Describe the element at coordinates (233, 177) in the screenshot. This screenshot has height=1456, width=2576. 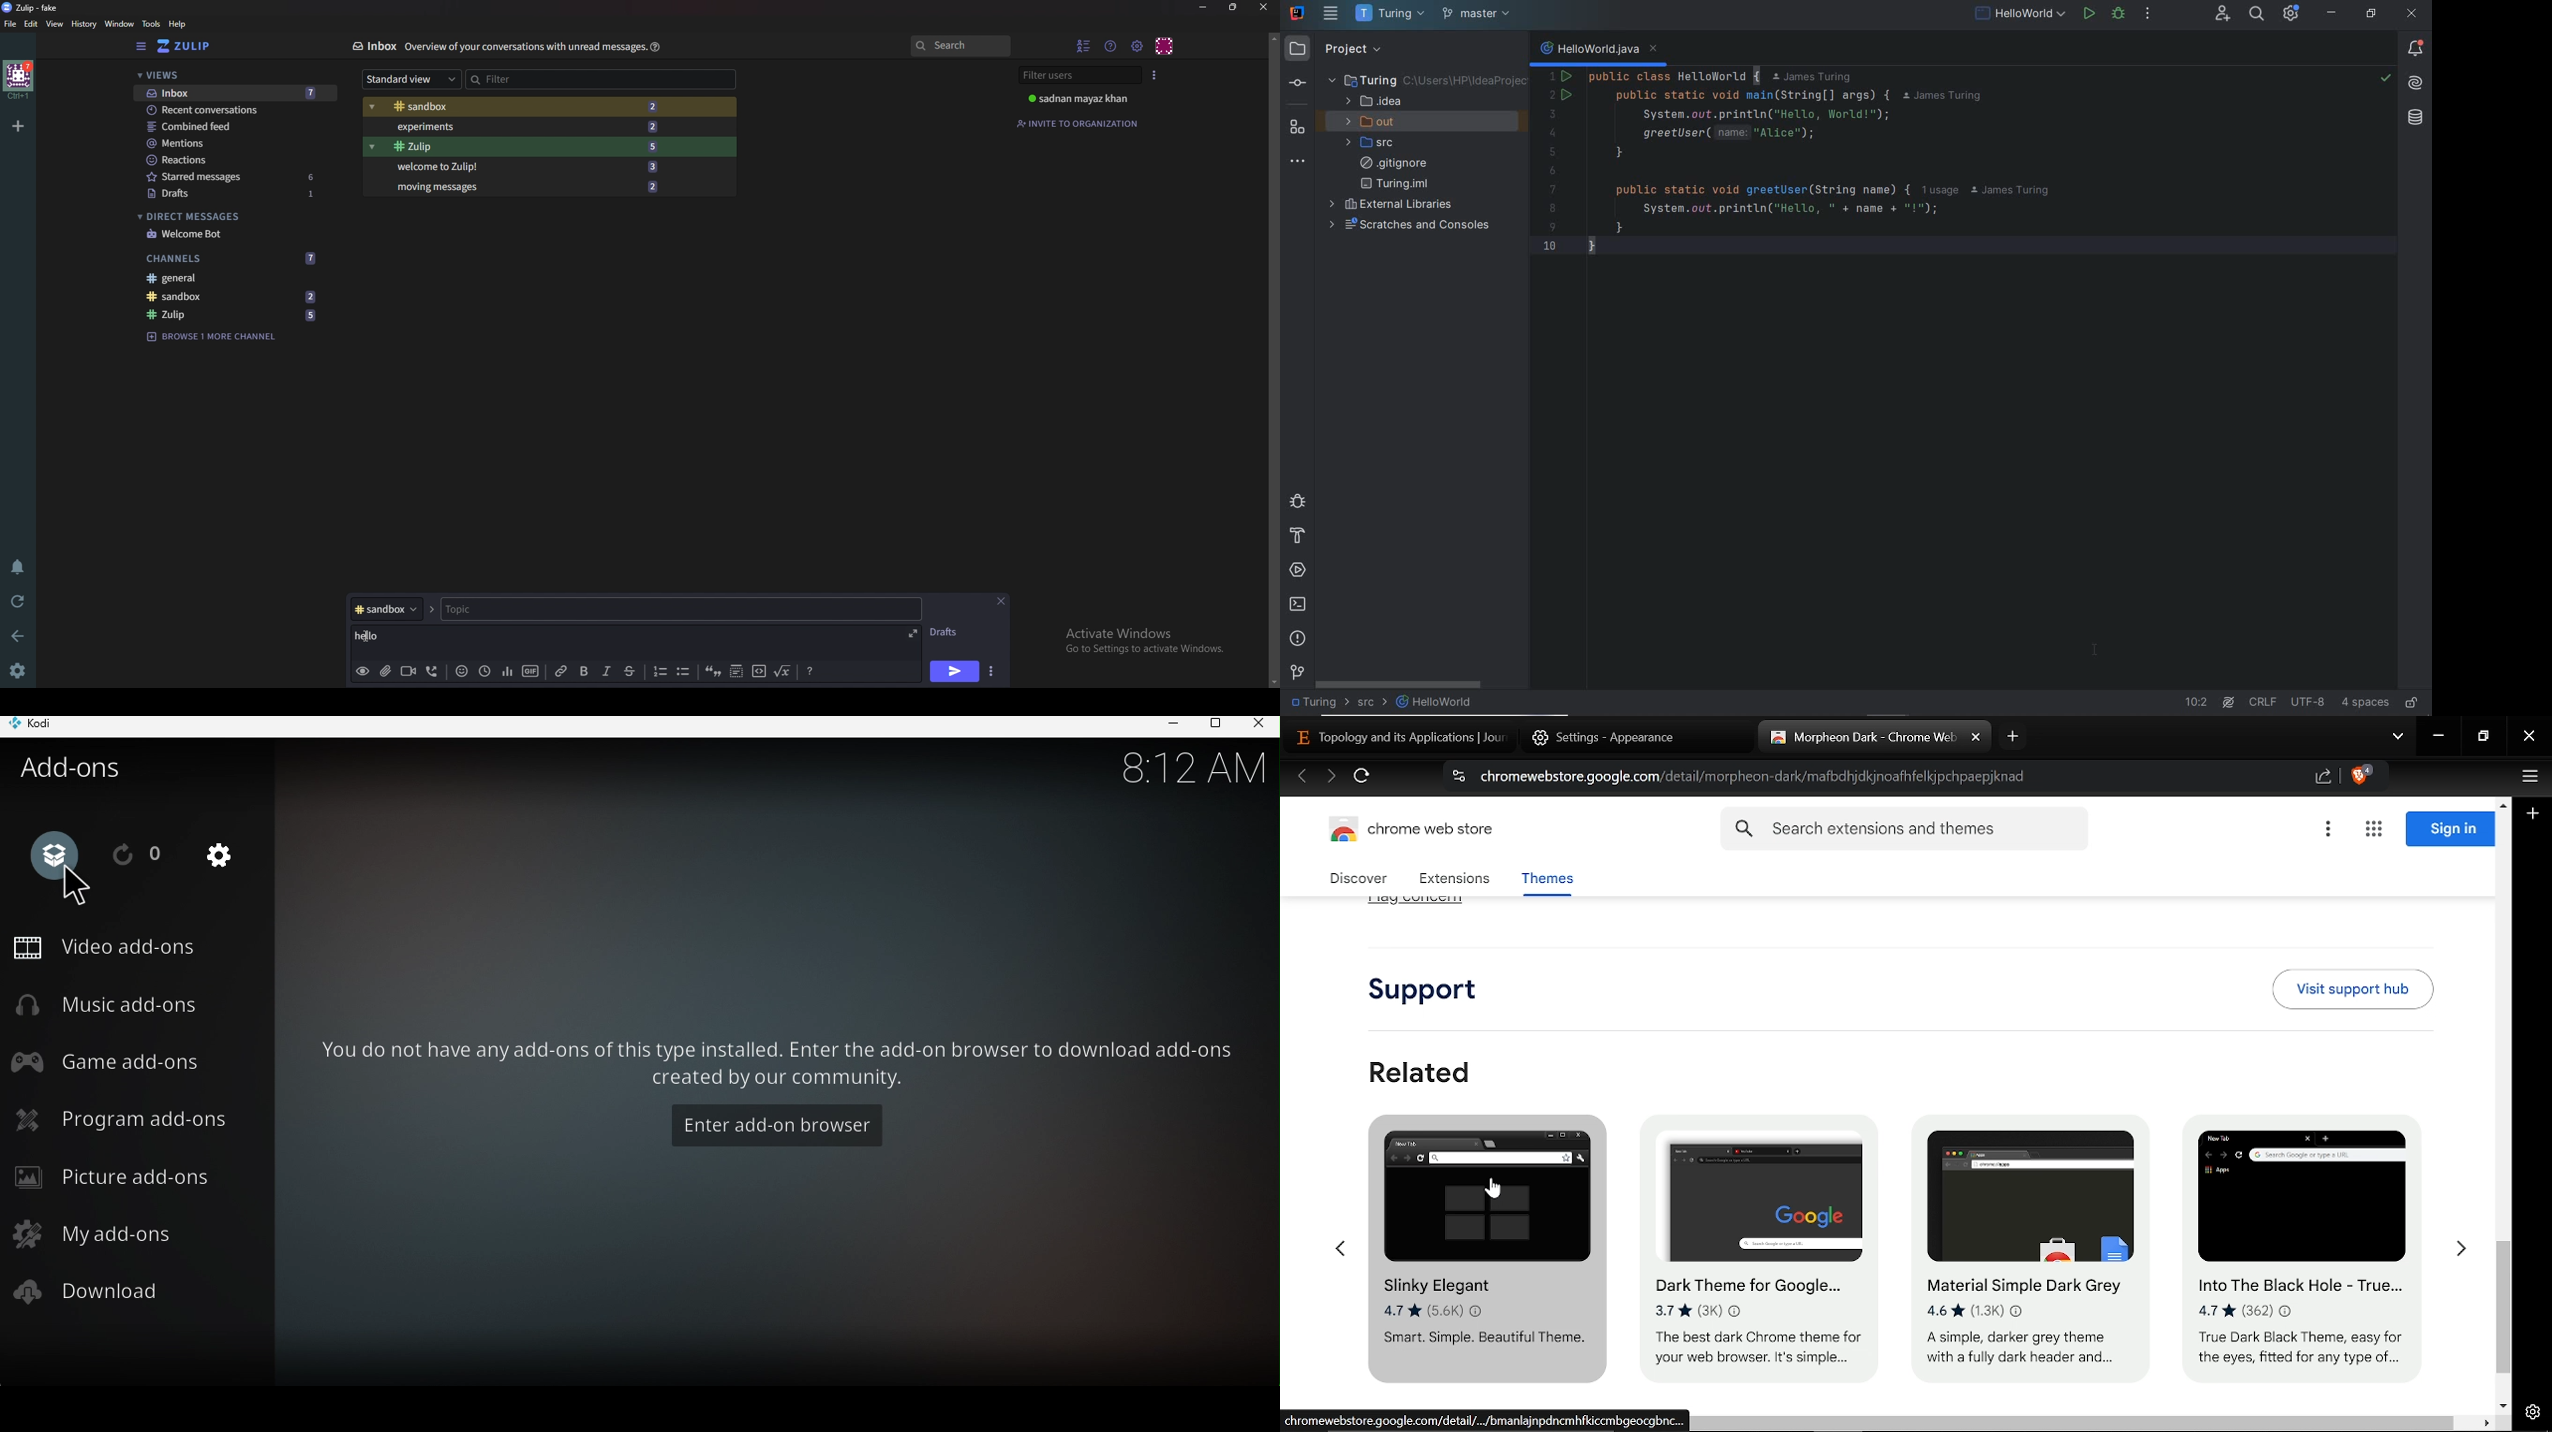
I see `starred messages 6` at that location.